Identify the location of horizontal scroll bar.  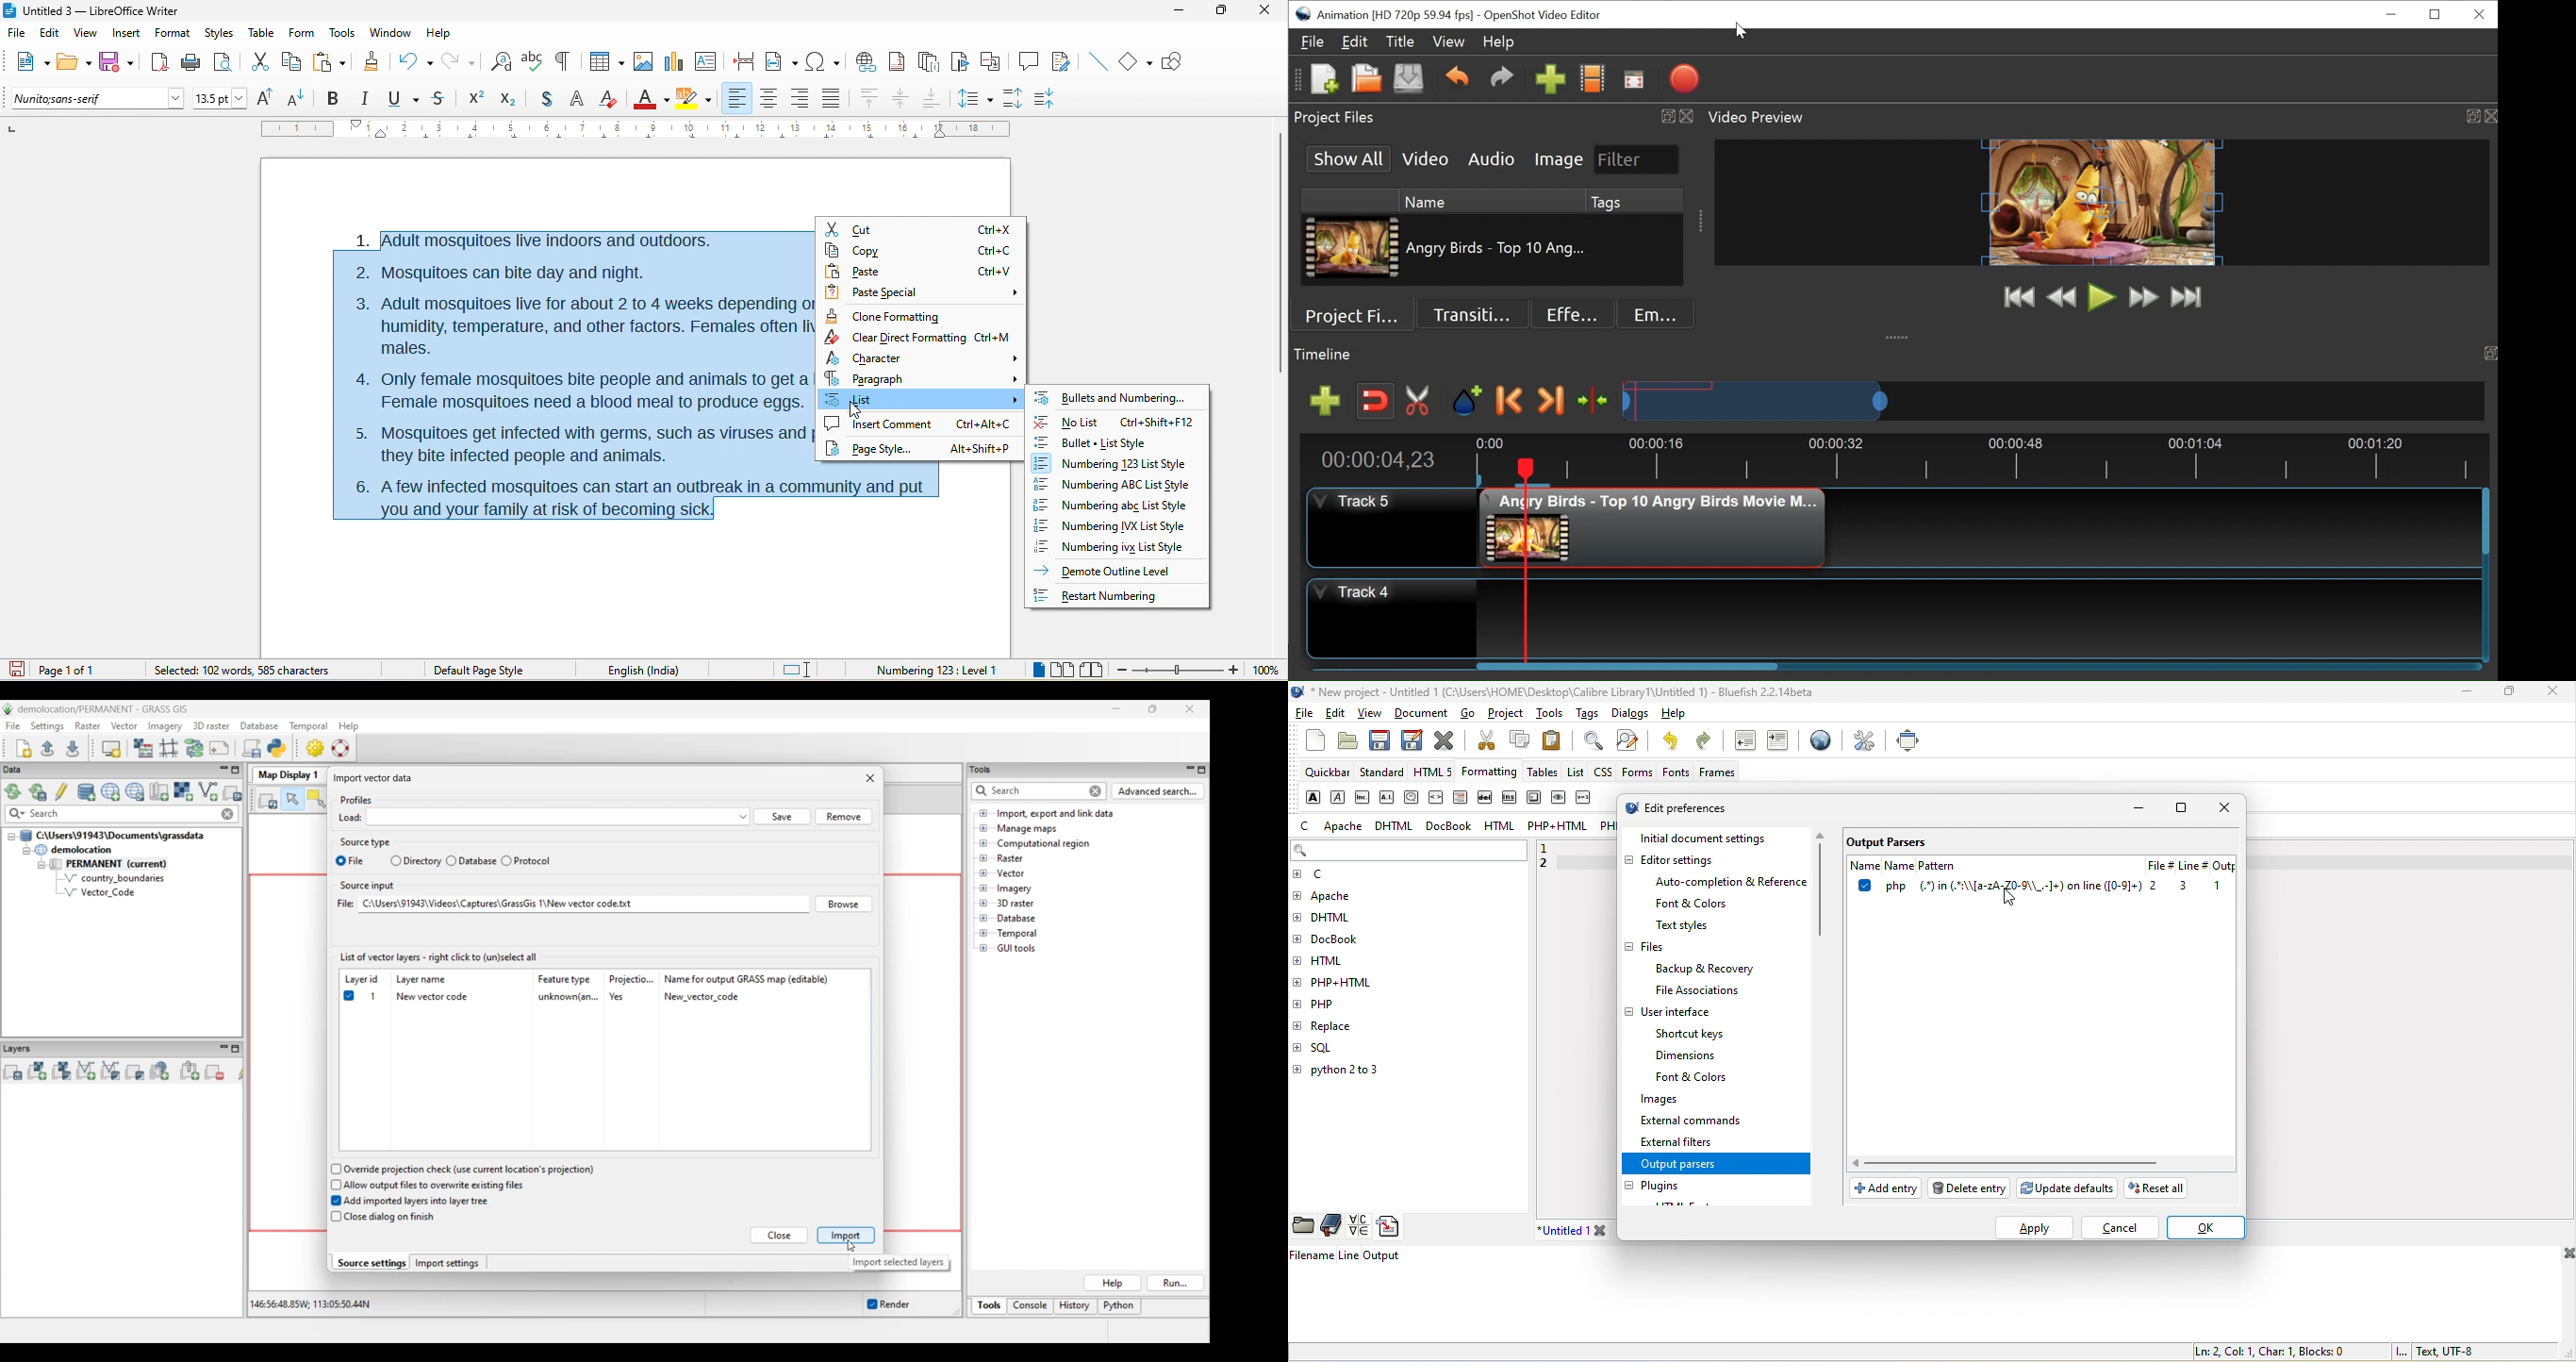
(2008, 1163).